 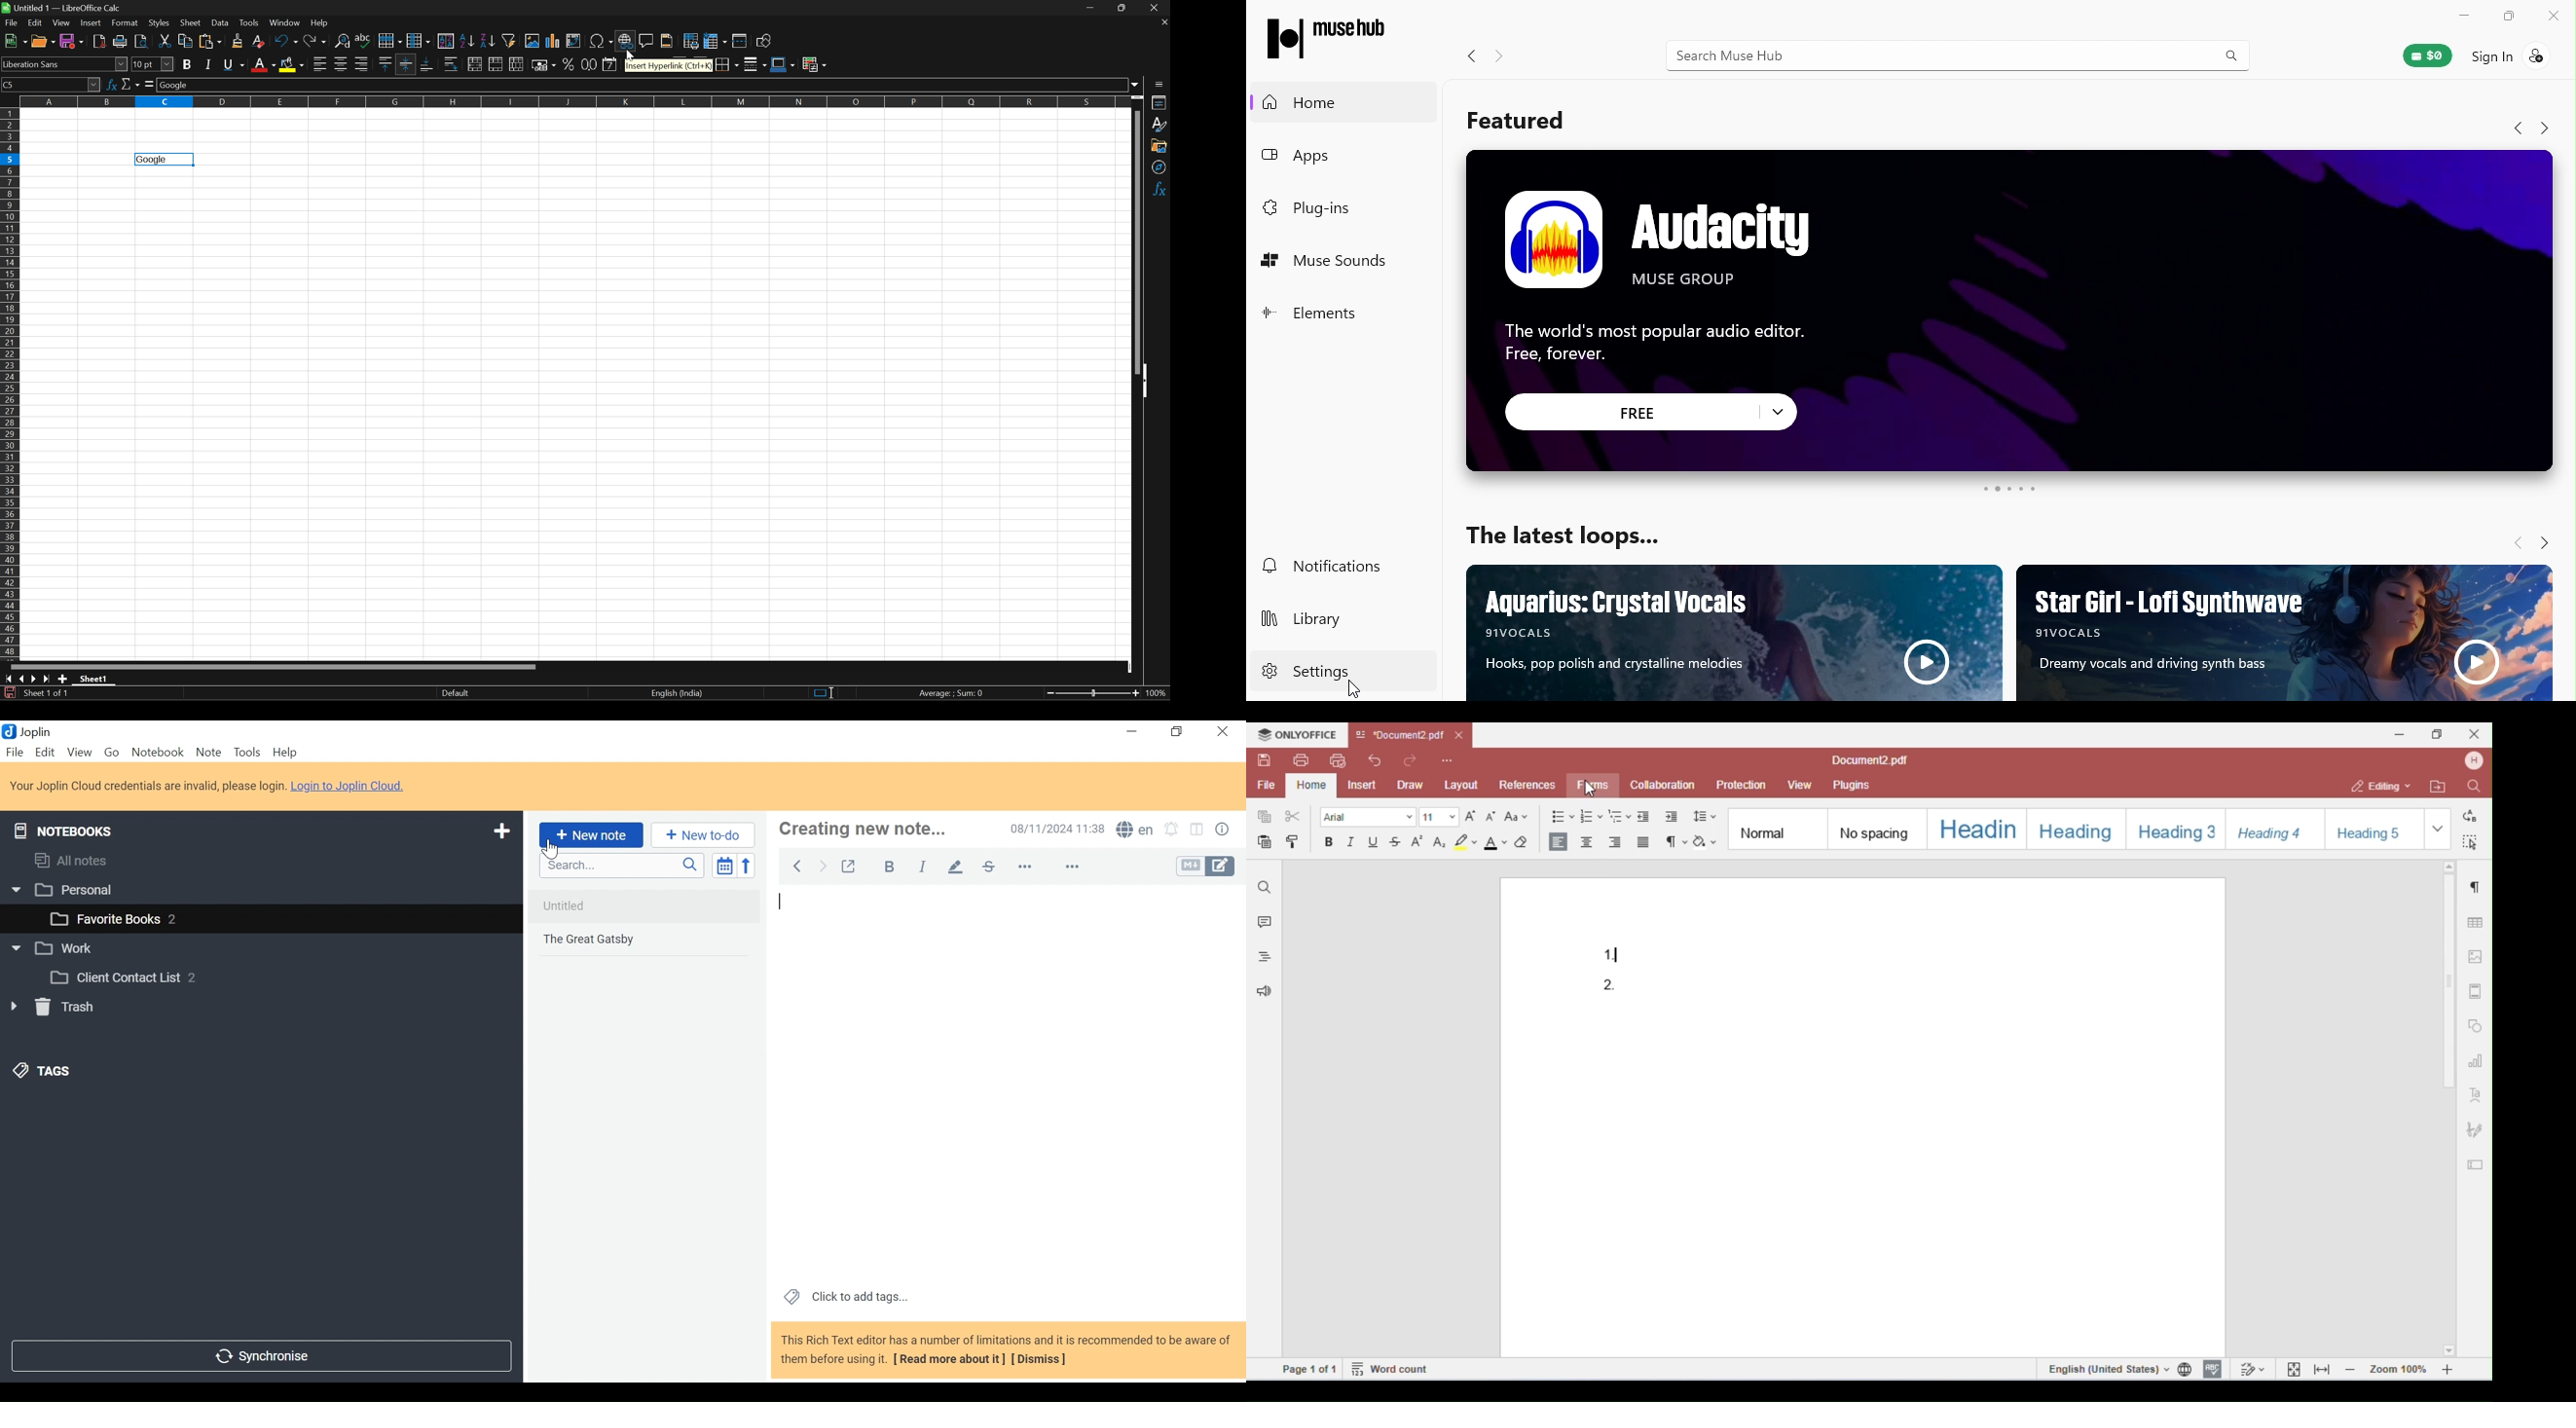 What do you see at coordinates (1054, 868) in the screenshot?
I see `more` at bounding box center [1054, 868].